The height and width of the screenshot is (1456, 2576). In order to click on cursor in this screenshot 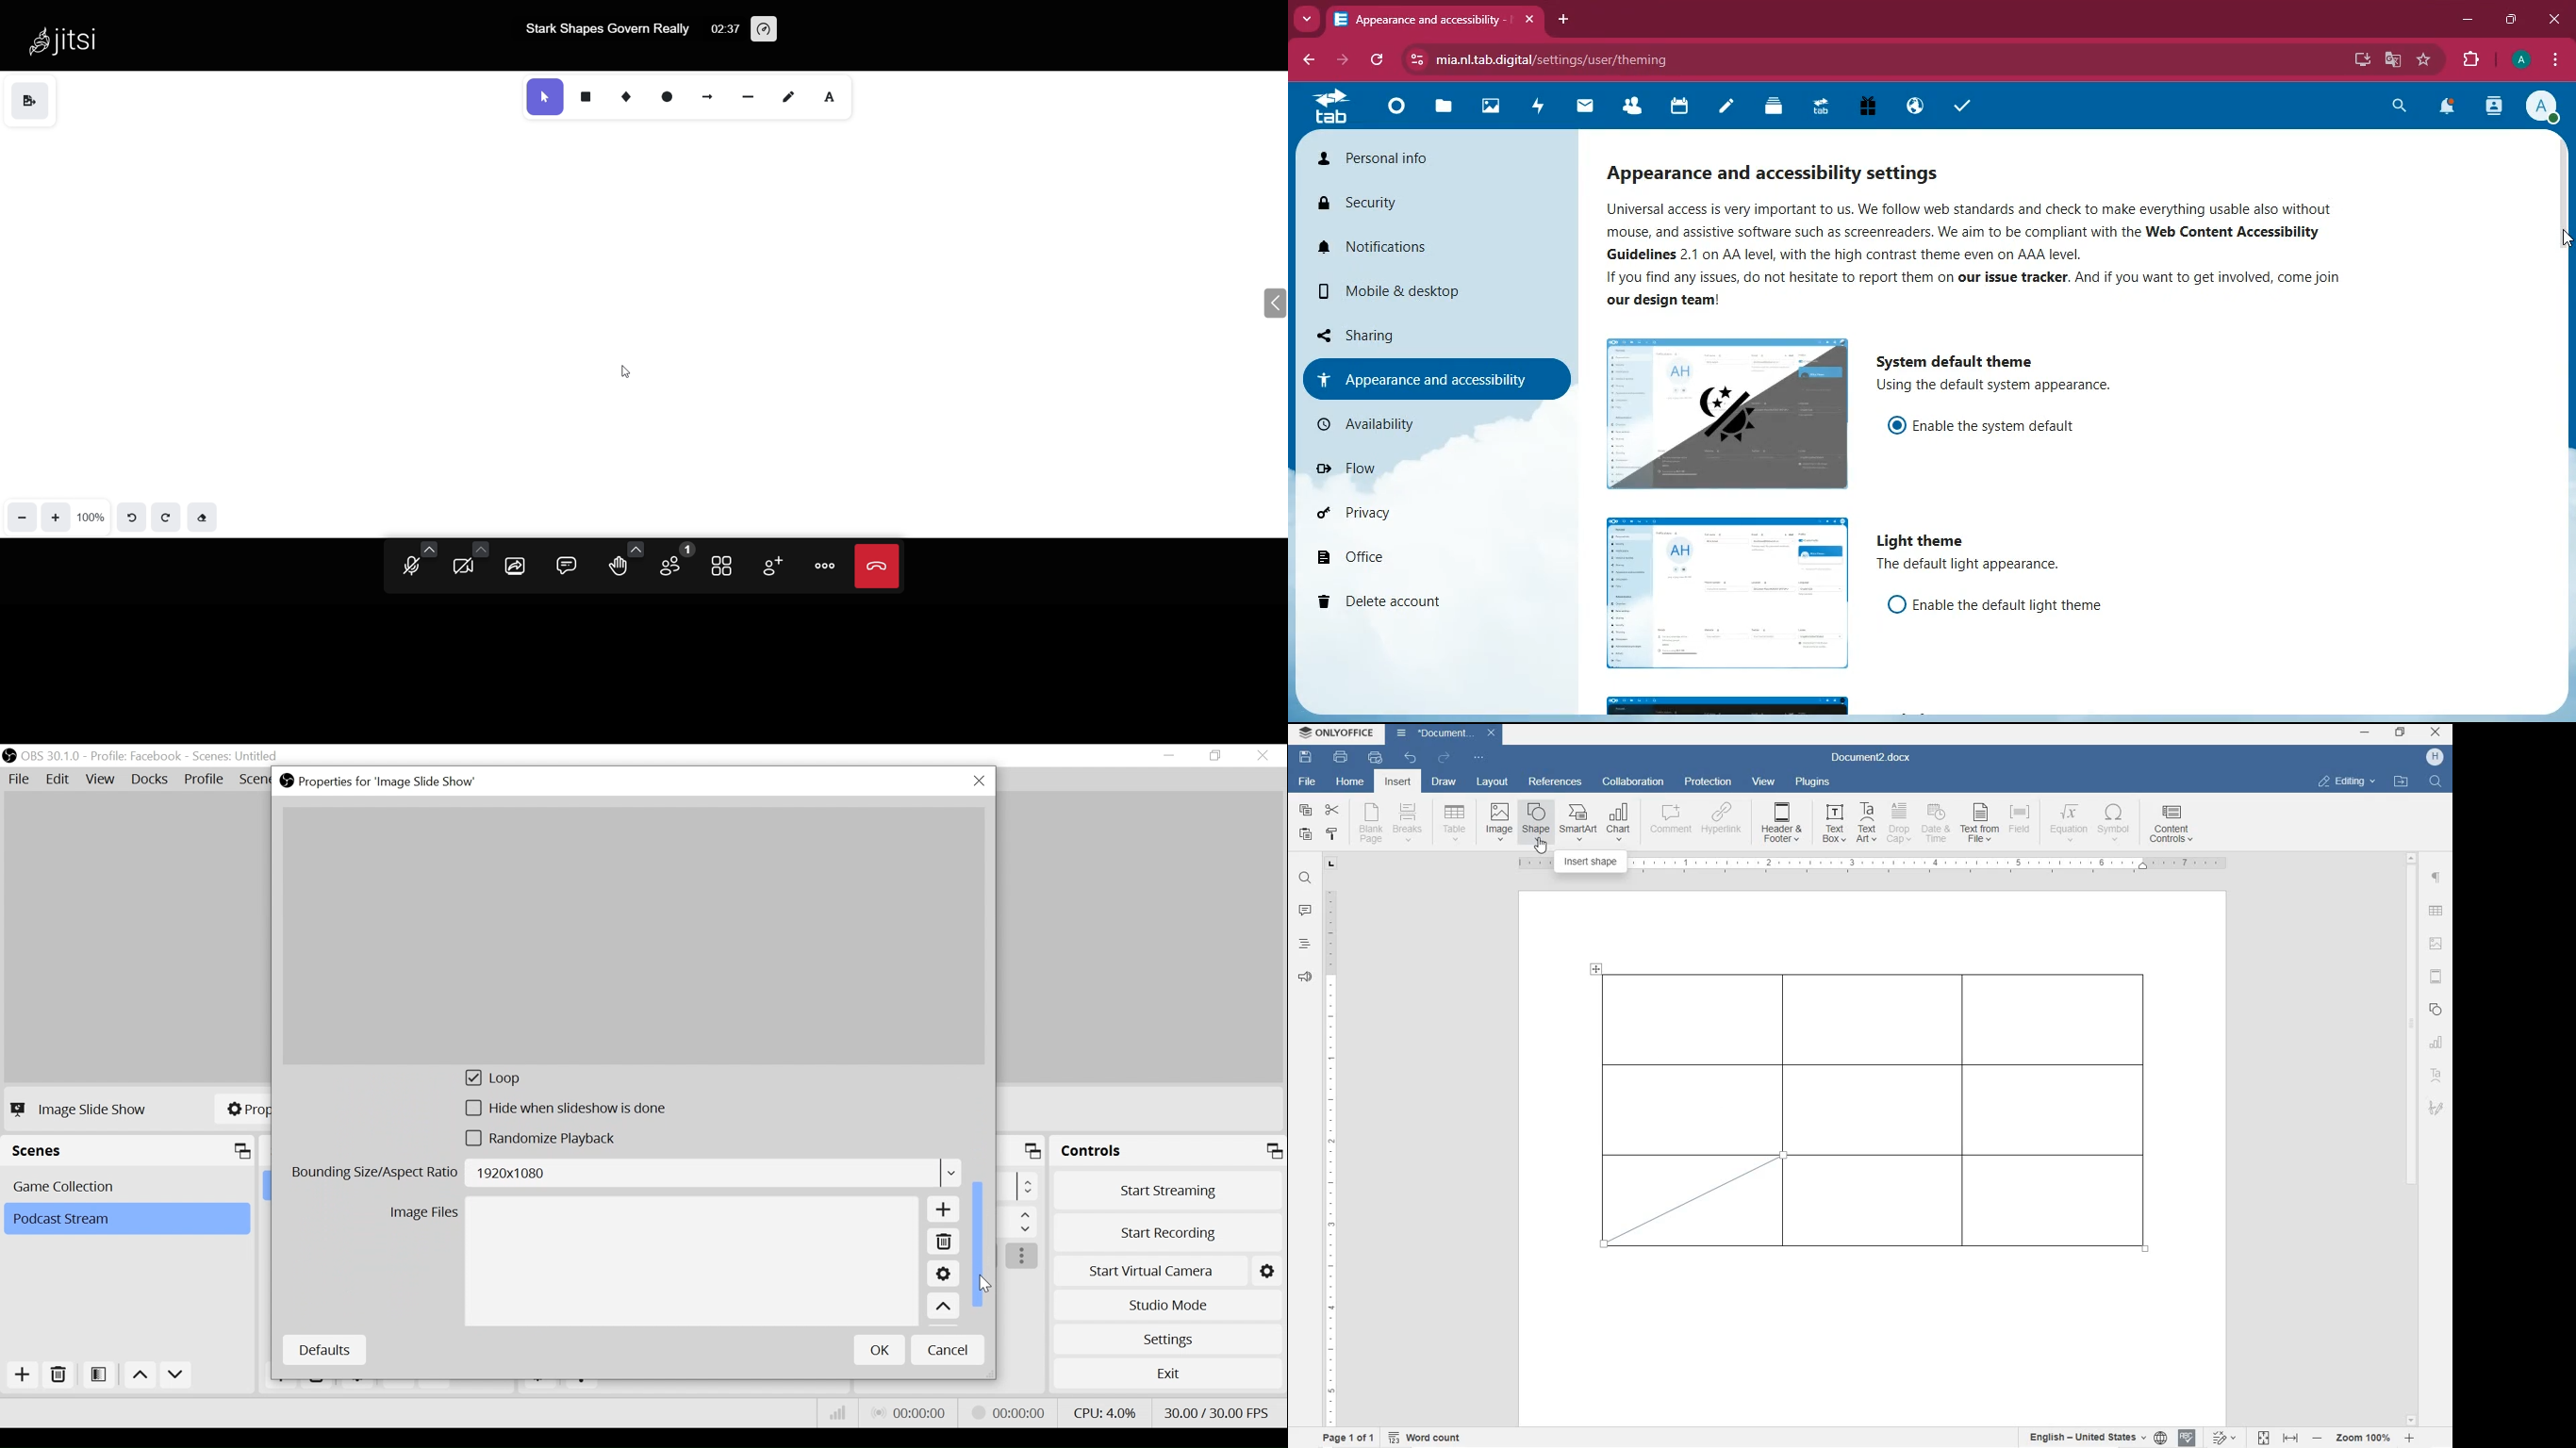, I will do `click(623, 378)`.